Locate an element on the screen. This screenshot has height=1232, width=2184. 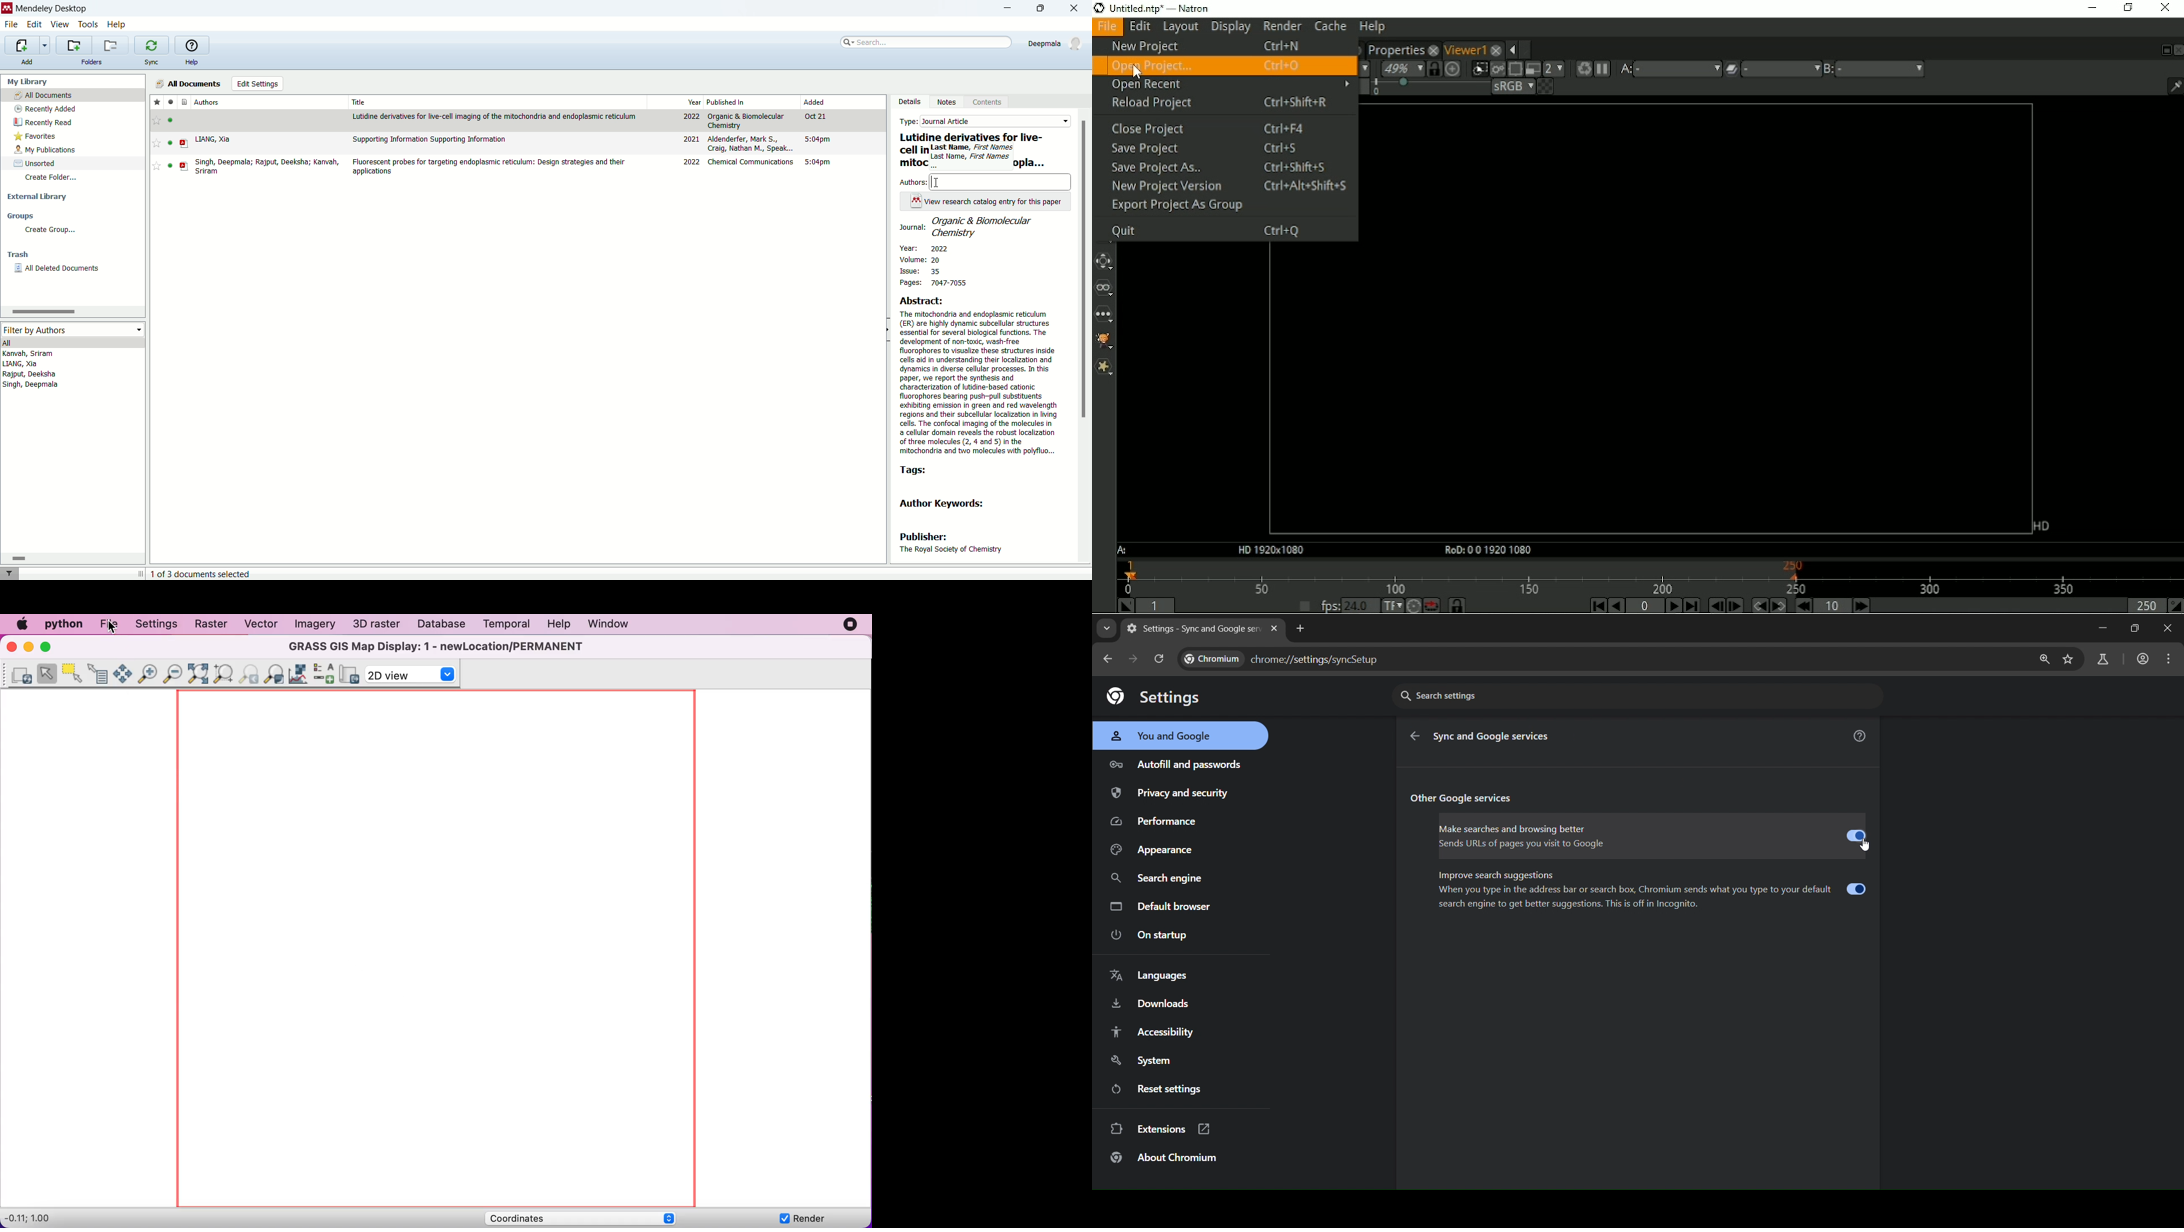
2021 is located at coordinates (690, 139).